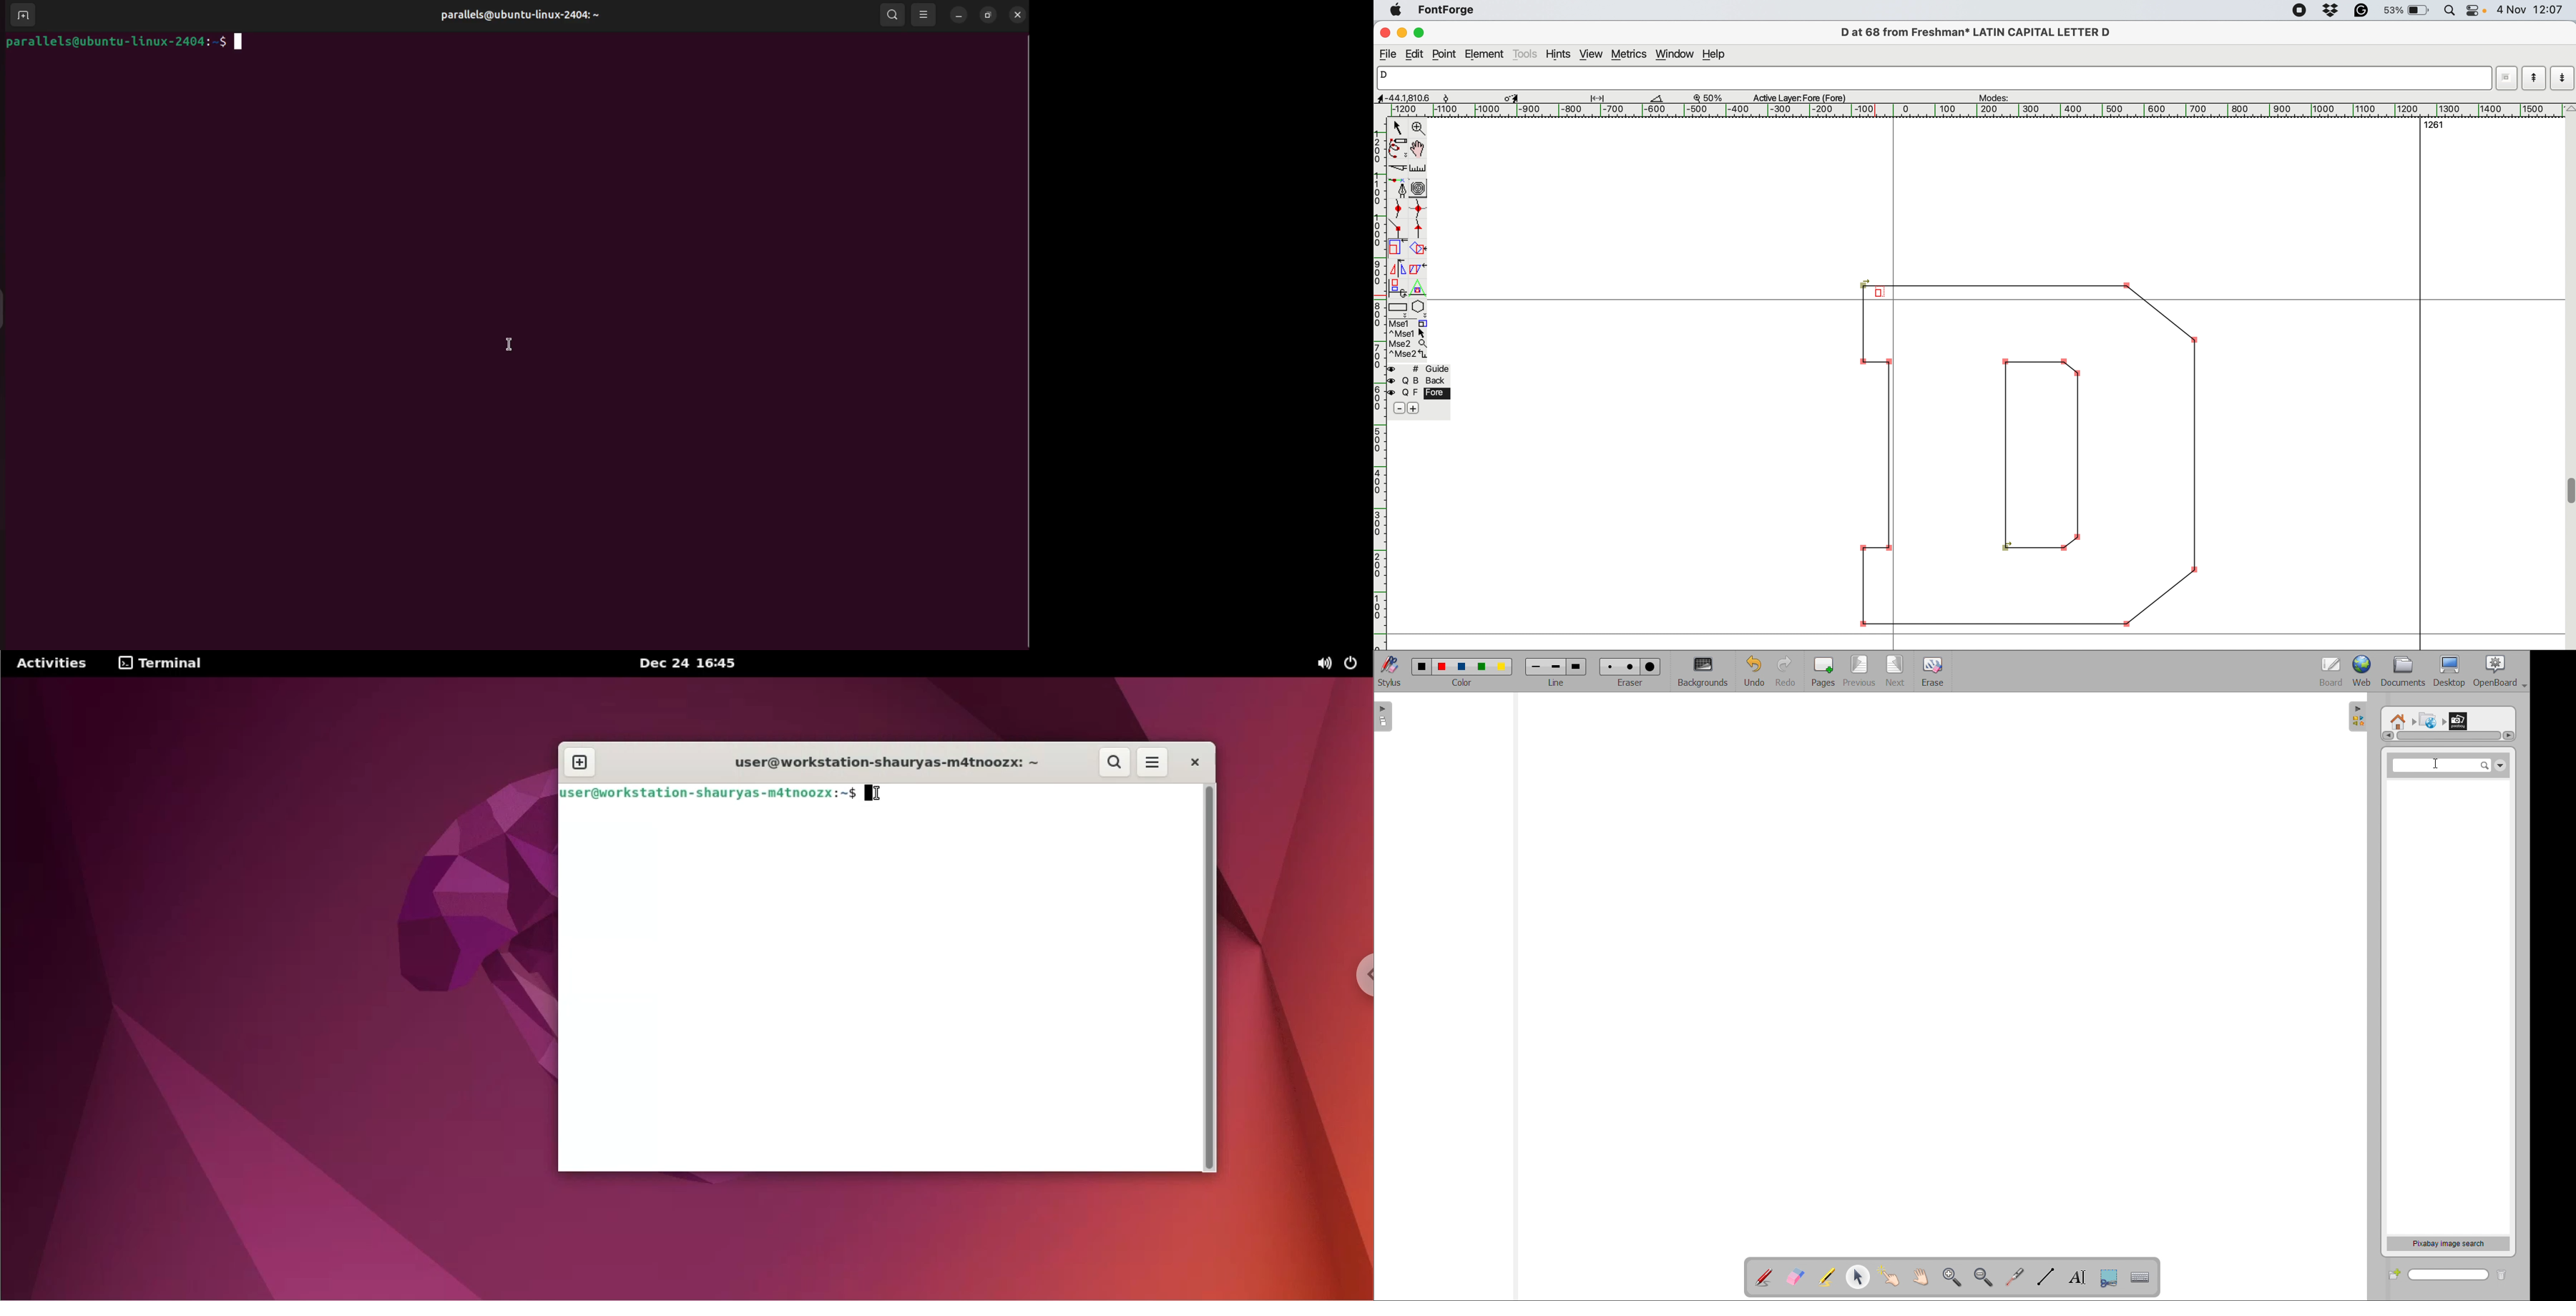  I want to click on 1261, so click(2438, 126).